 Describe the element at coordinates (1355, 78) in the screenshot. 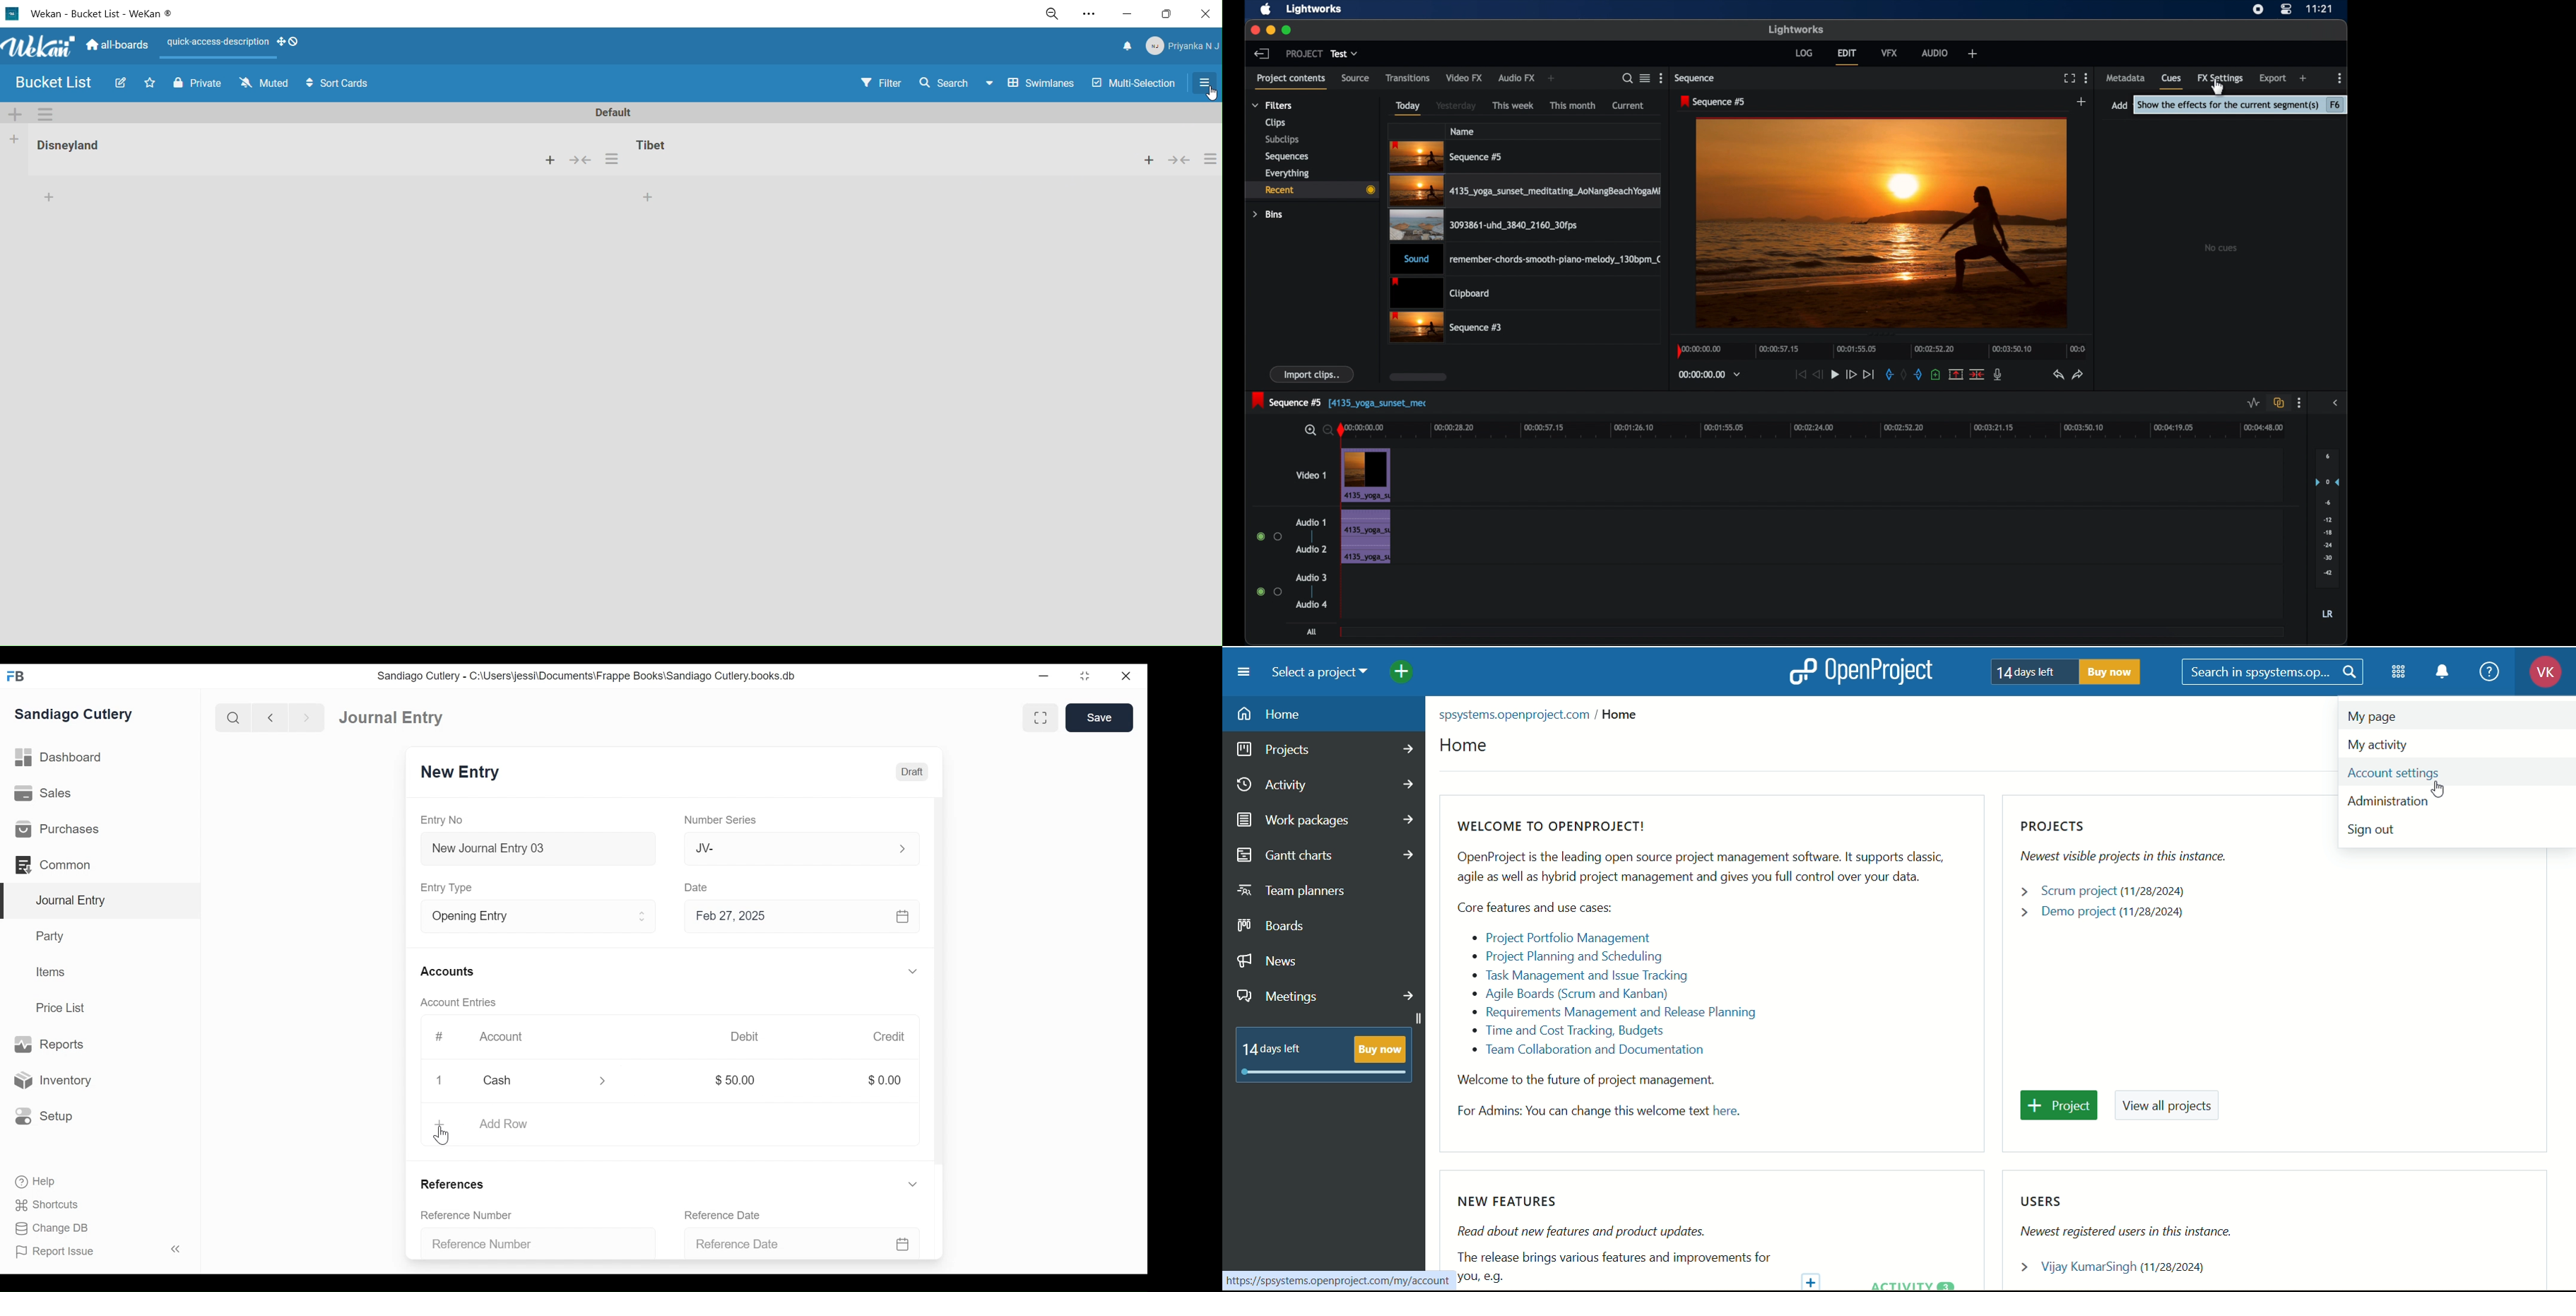

I see `source` at that location.